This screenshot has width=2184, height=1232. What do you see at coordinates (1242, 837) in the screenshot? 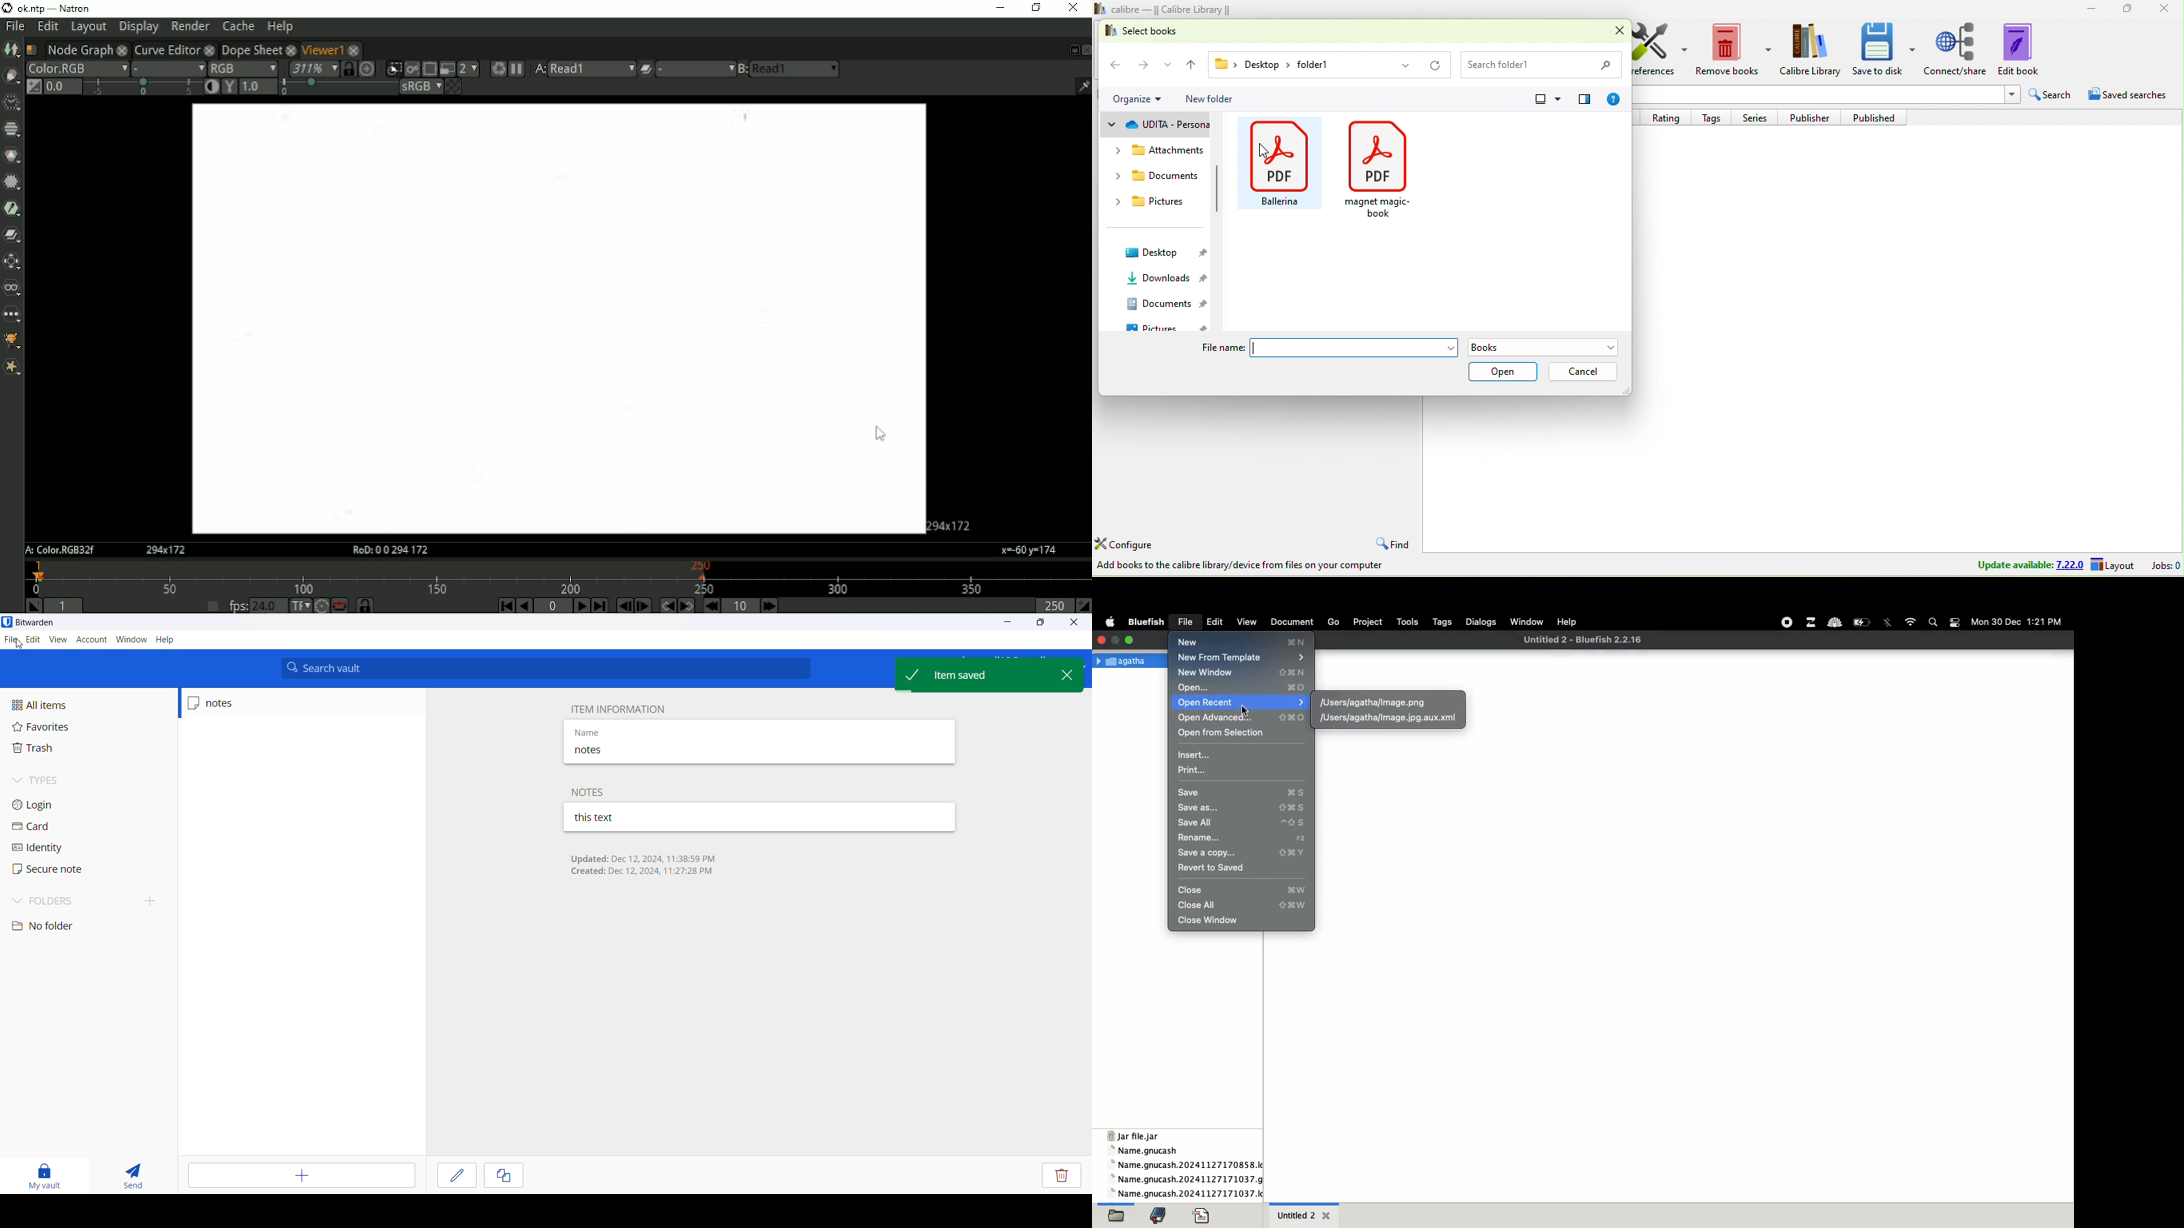
I see `rename` at bounding box center [1242, 837].